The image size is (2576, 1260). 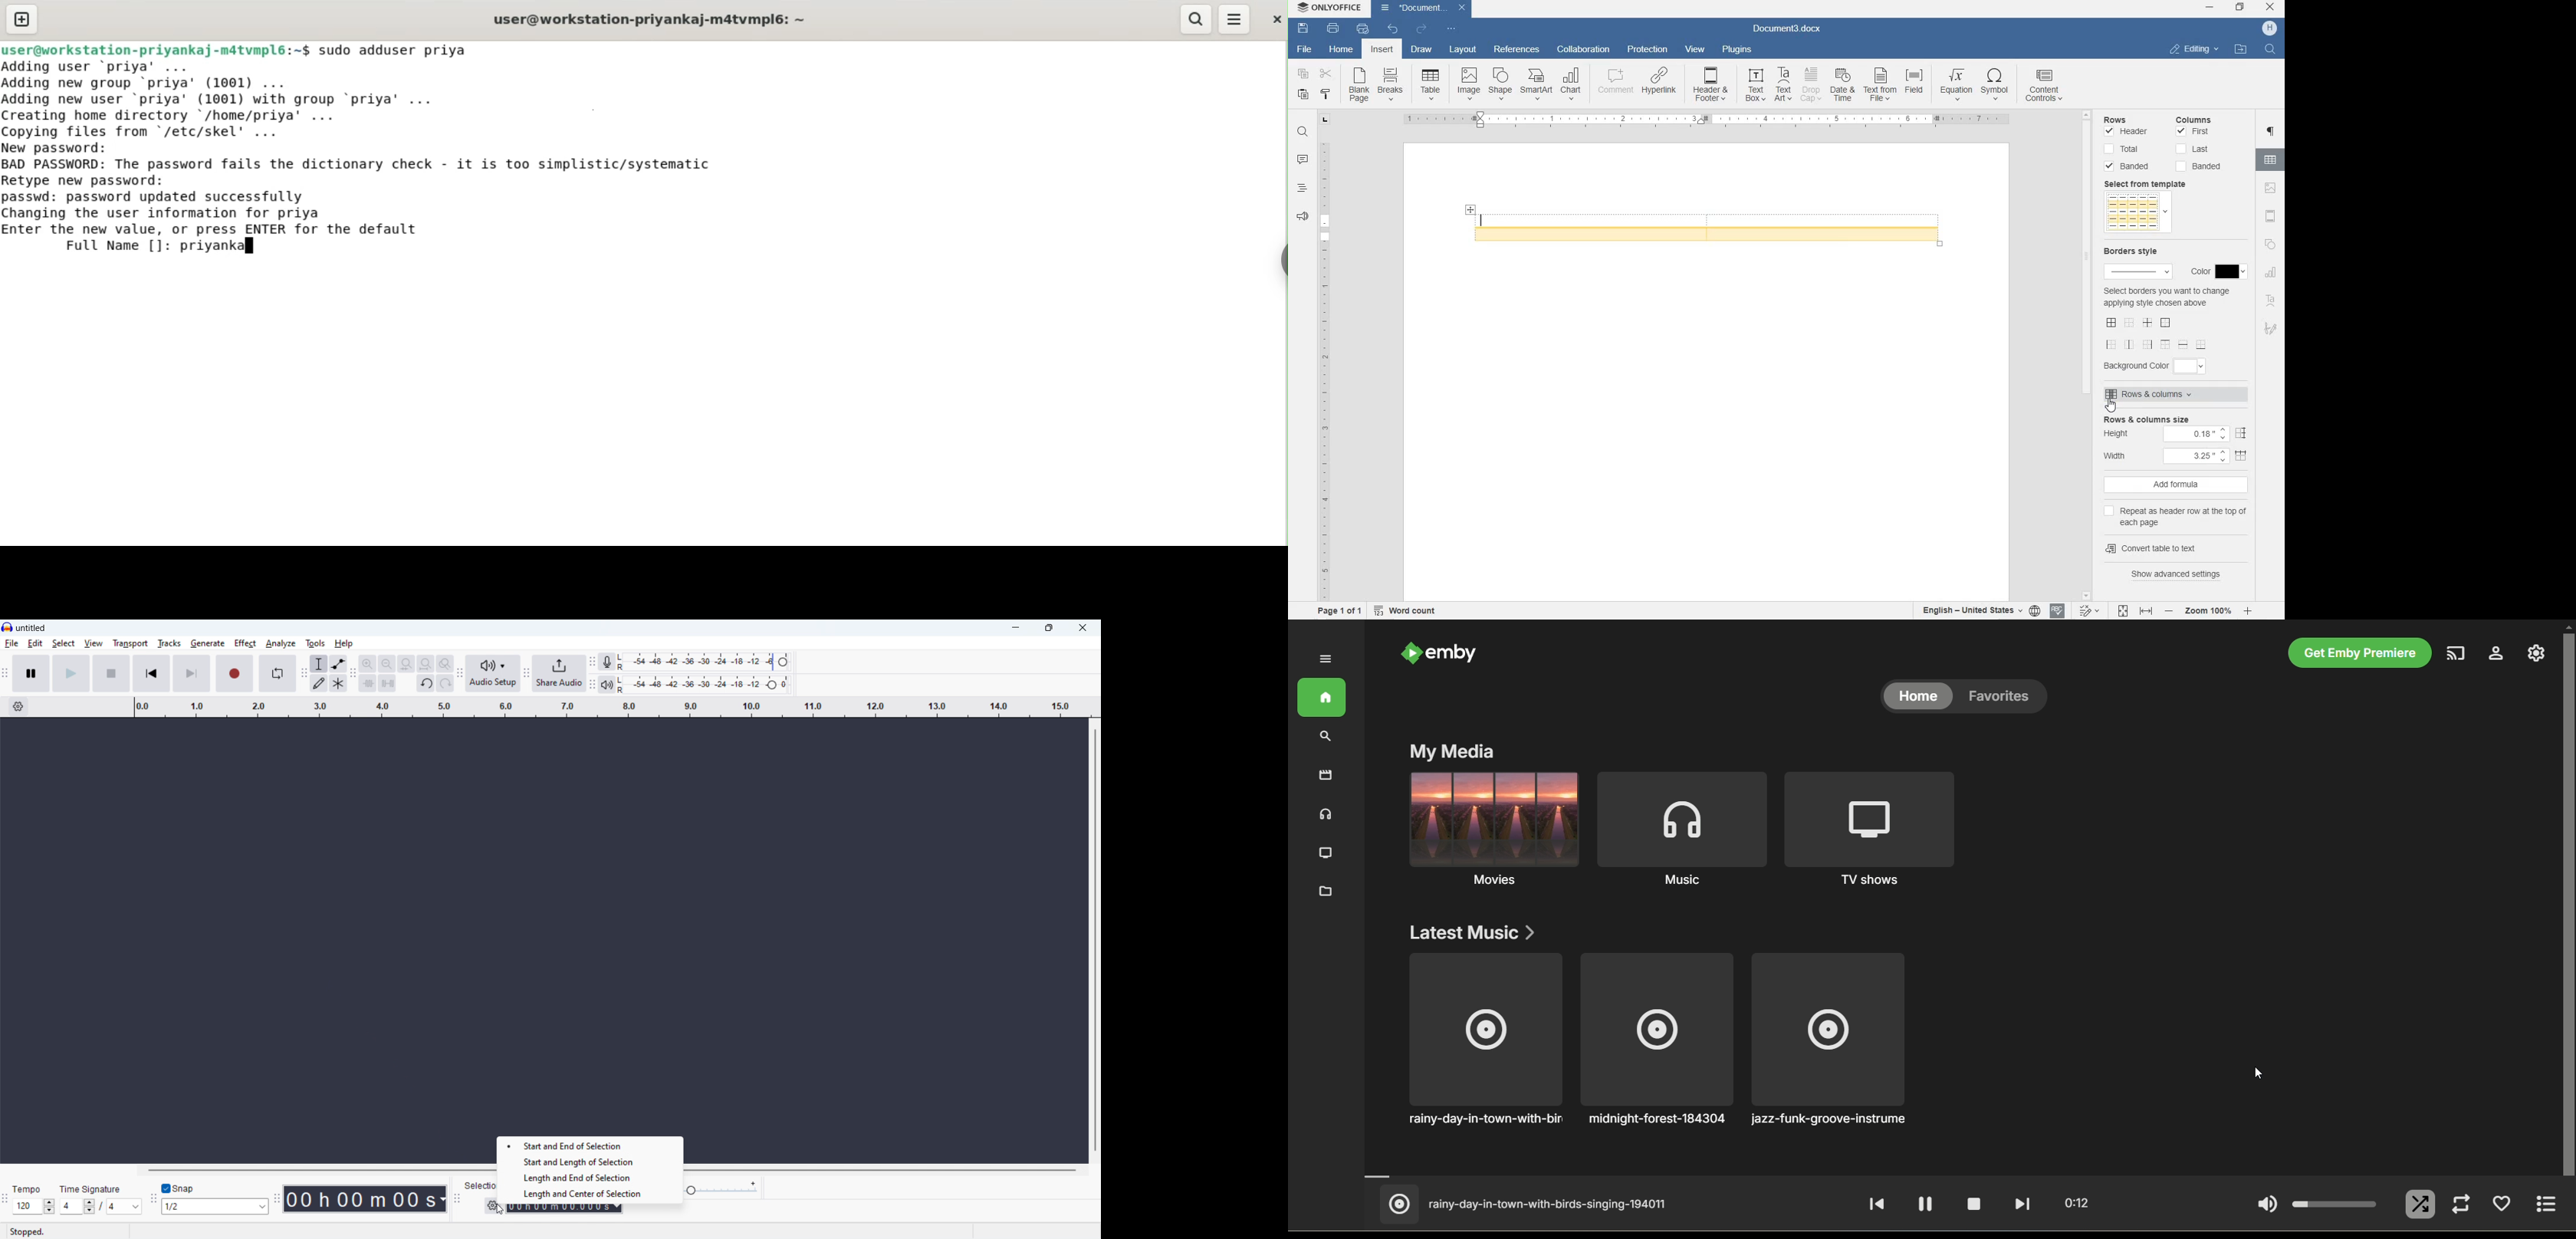 I want to click on VIEW, so click(x=1695, y=49).